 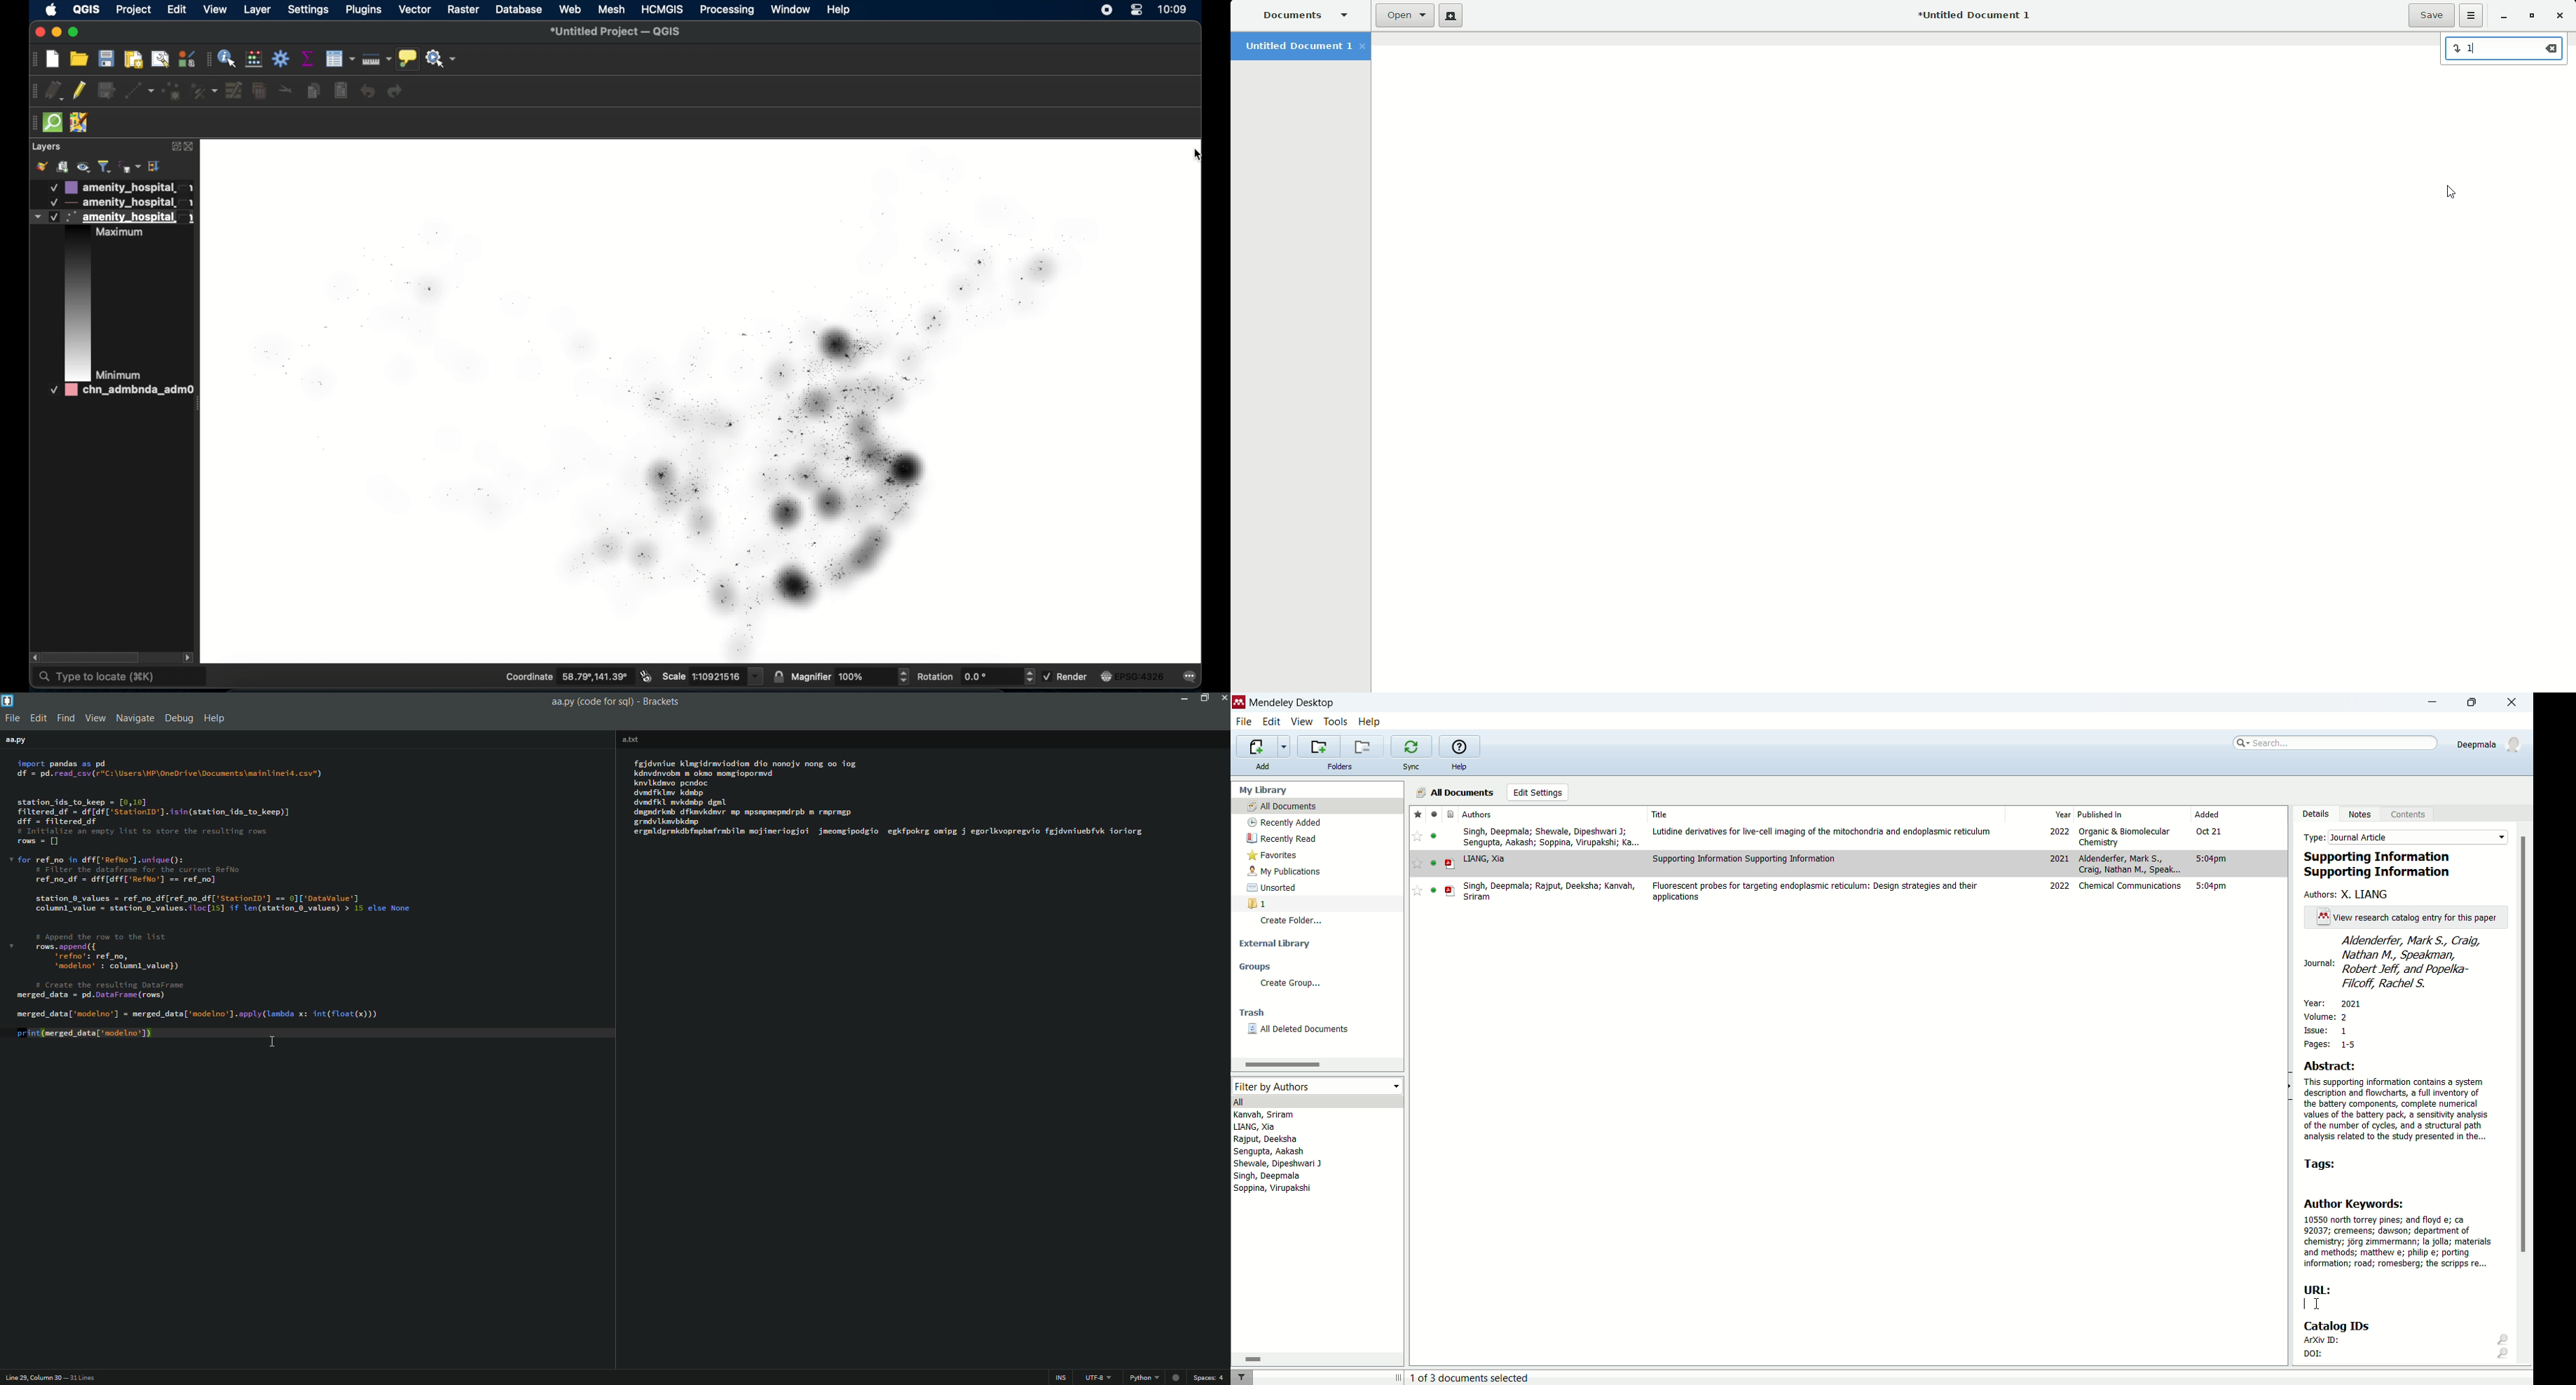 What do you see at coordinates (1433, 836) in the screenshot?
I see `unread` at bounding box center [1433, 836].